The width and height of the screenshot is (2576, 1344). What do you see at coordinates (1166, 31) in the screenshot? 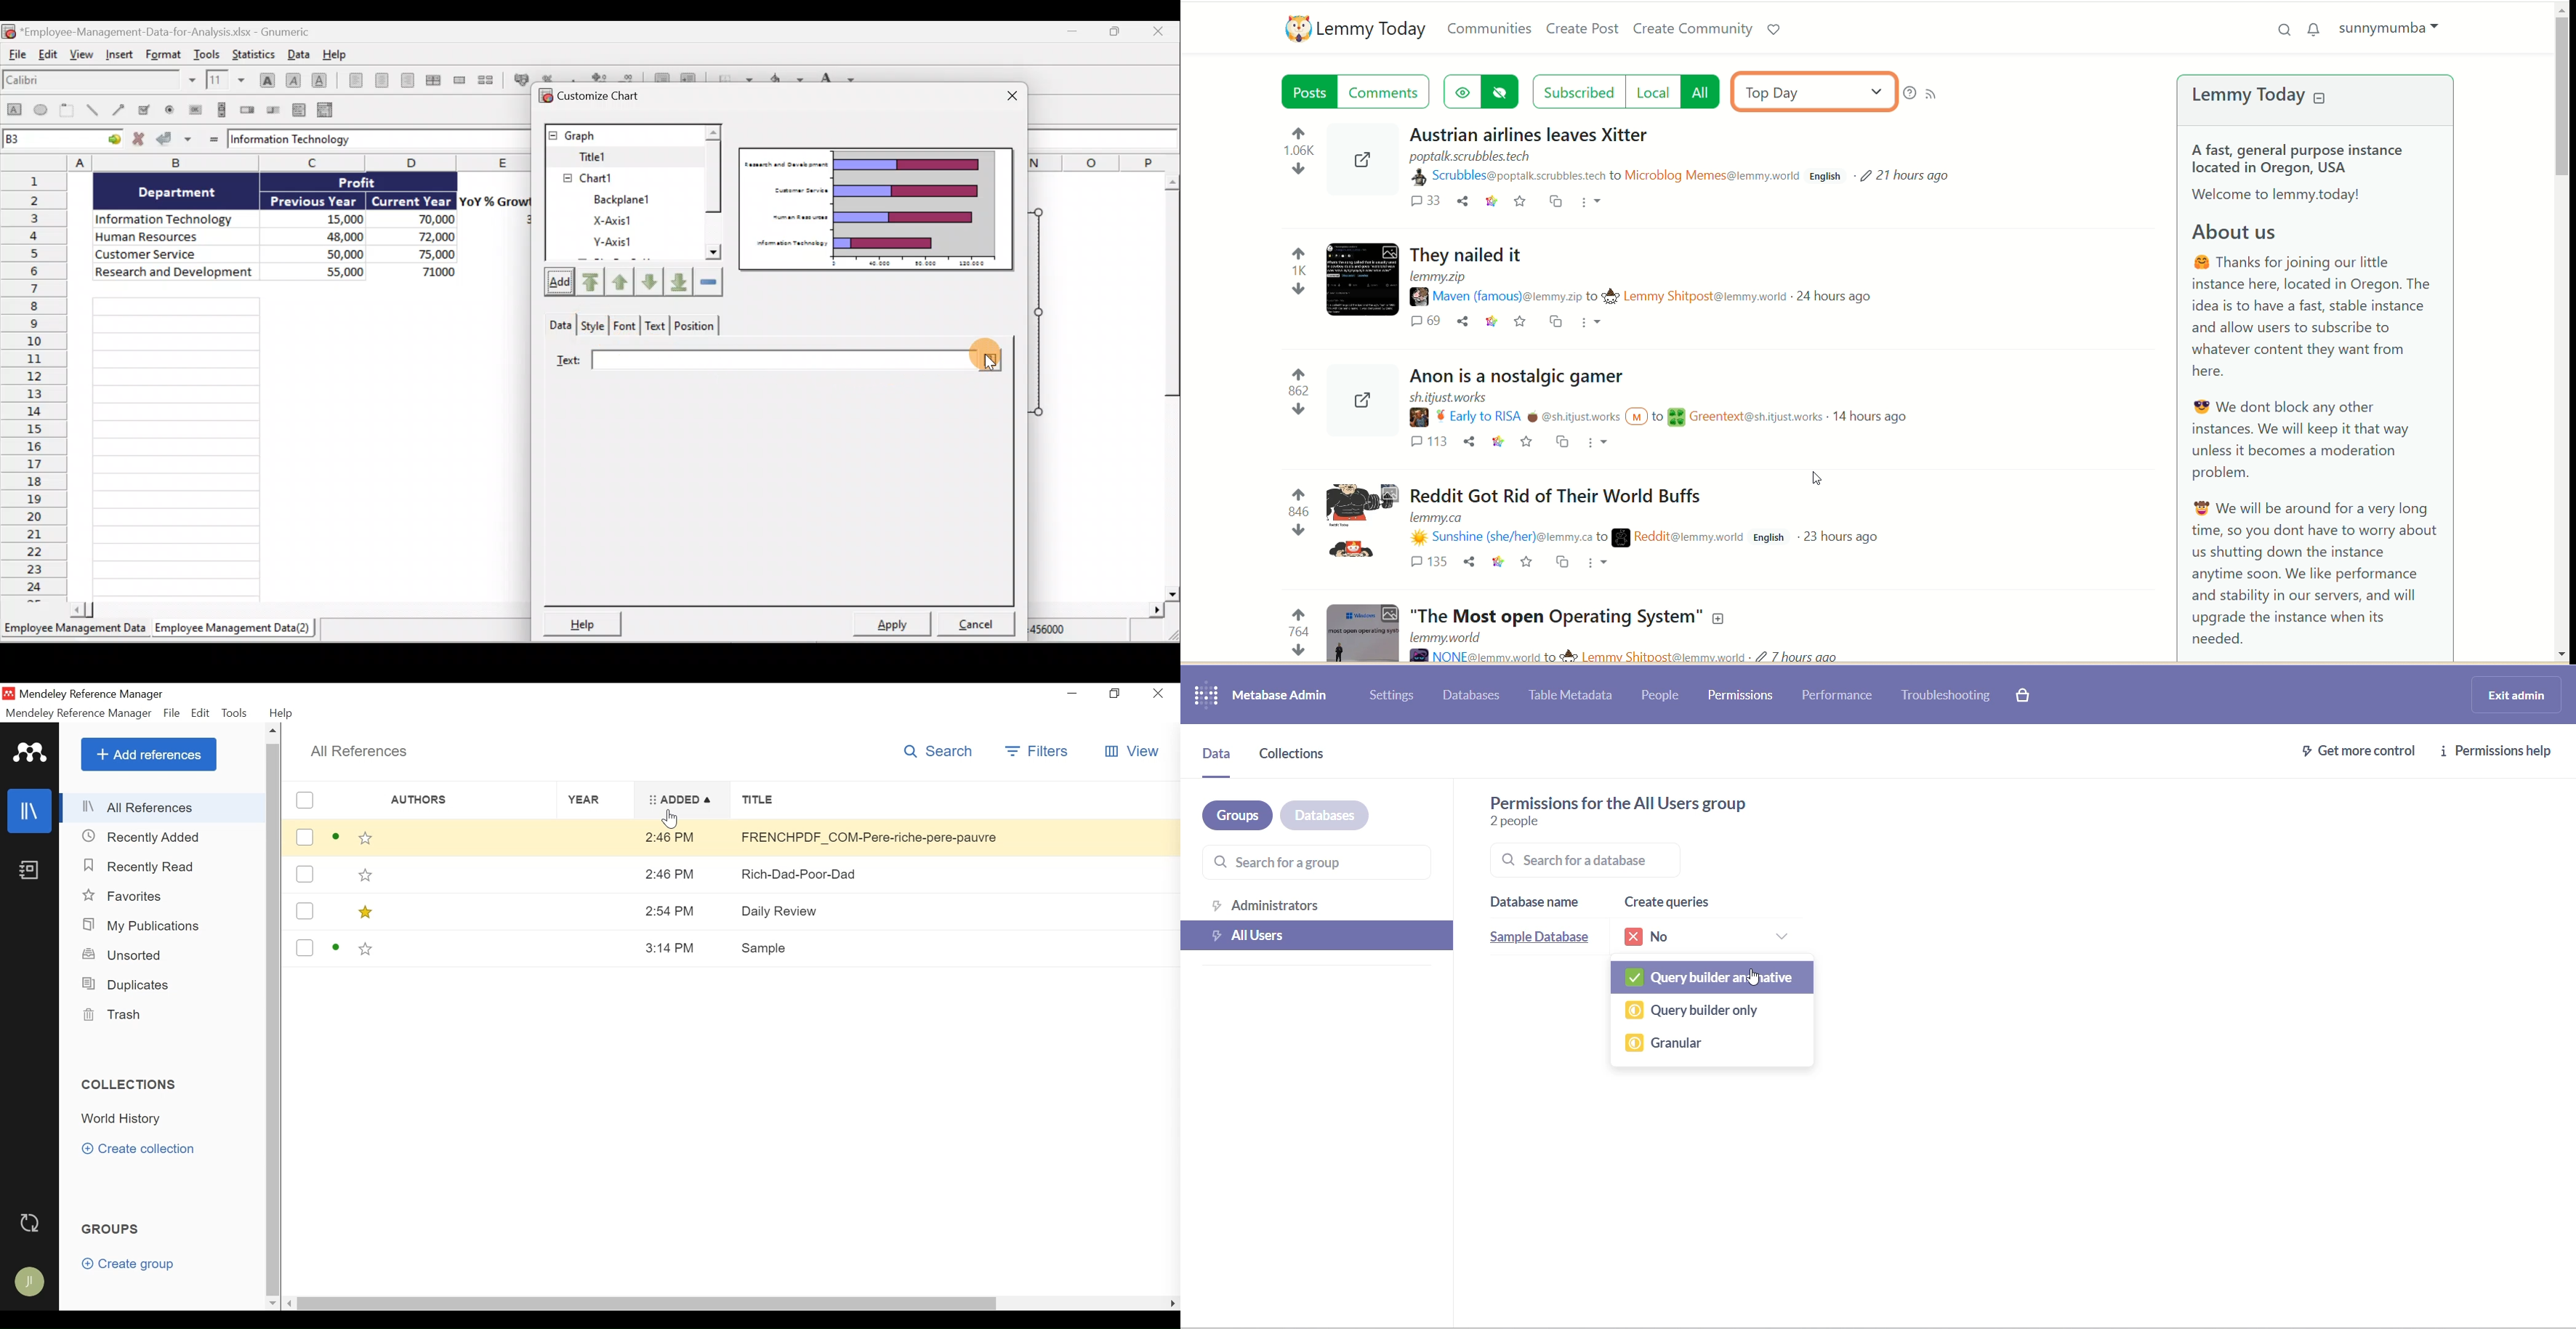
I see `Close` at bounding box center [1166, 31].